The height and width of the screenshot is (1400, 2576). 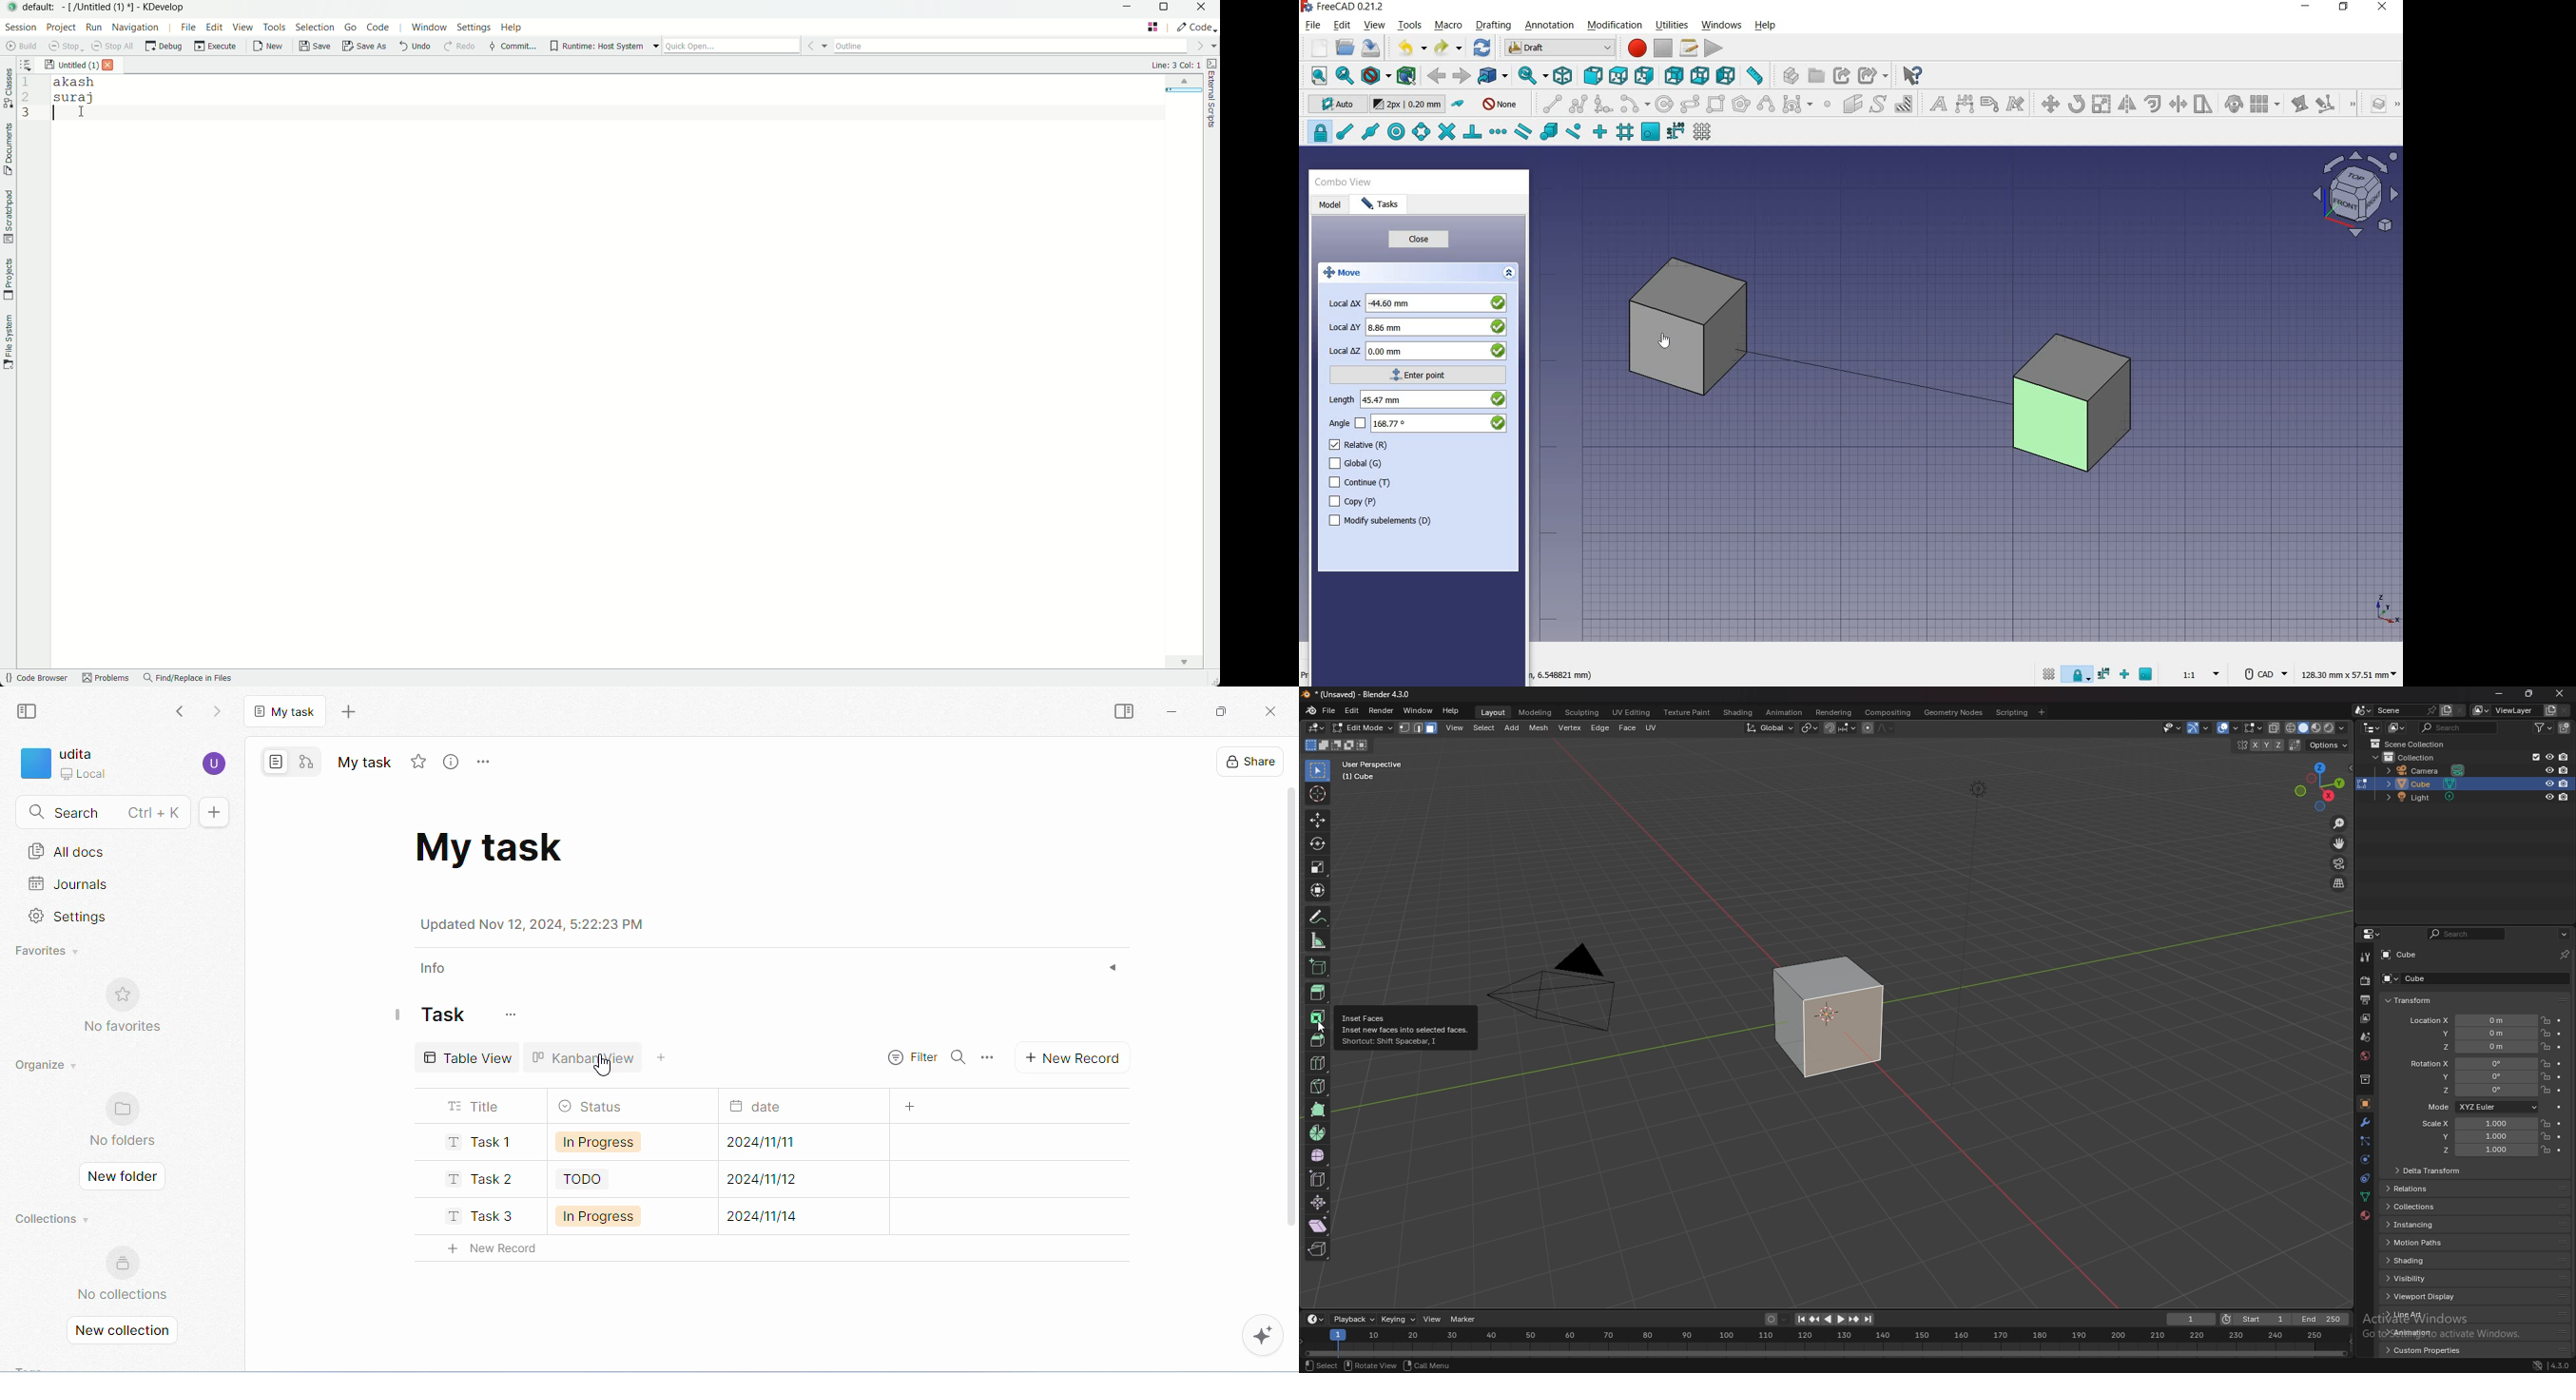 I want to click on stop macro recording, so click(x=1661, y=49).